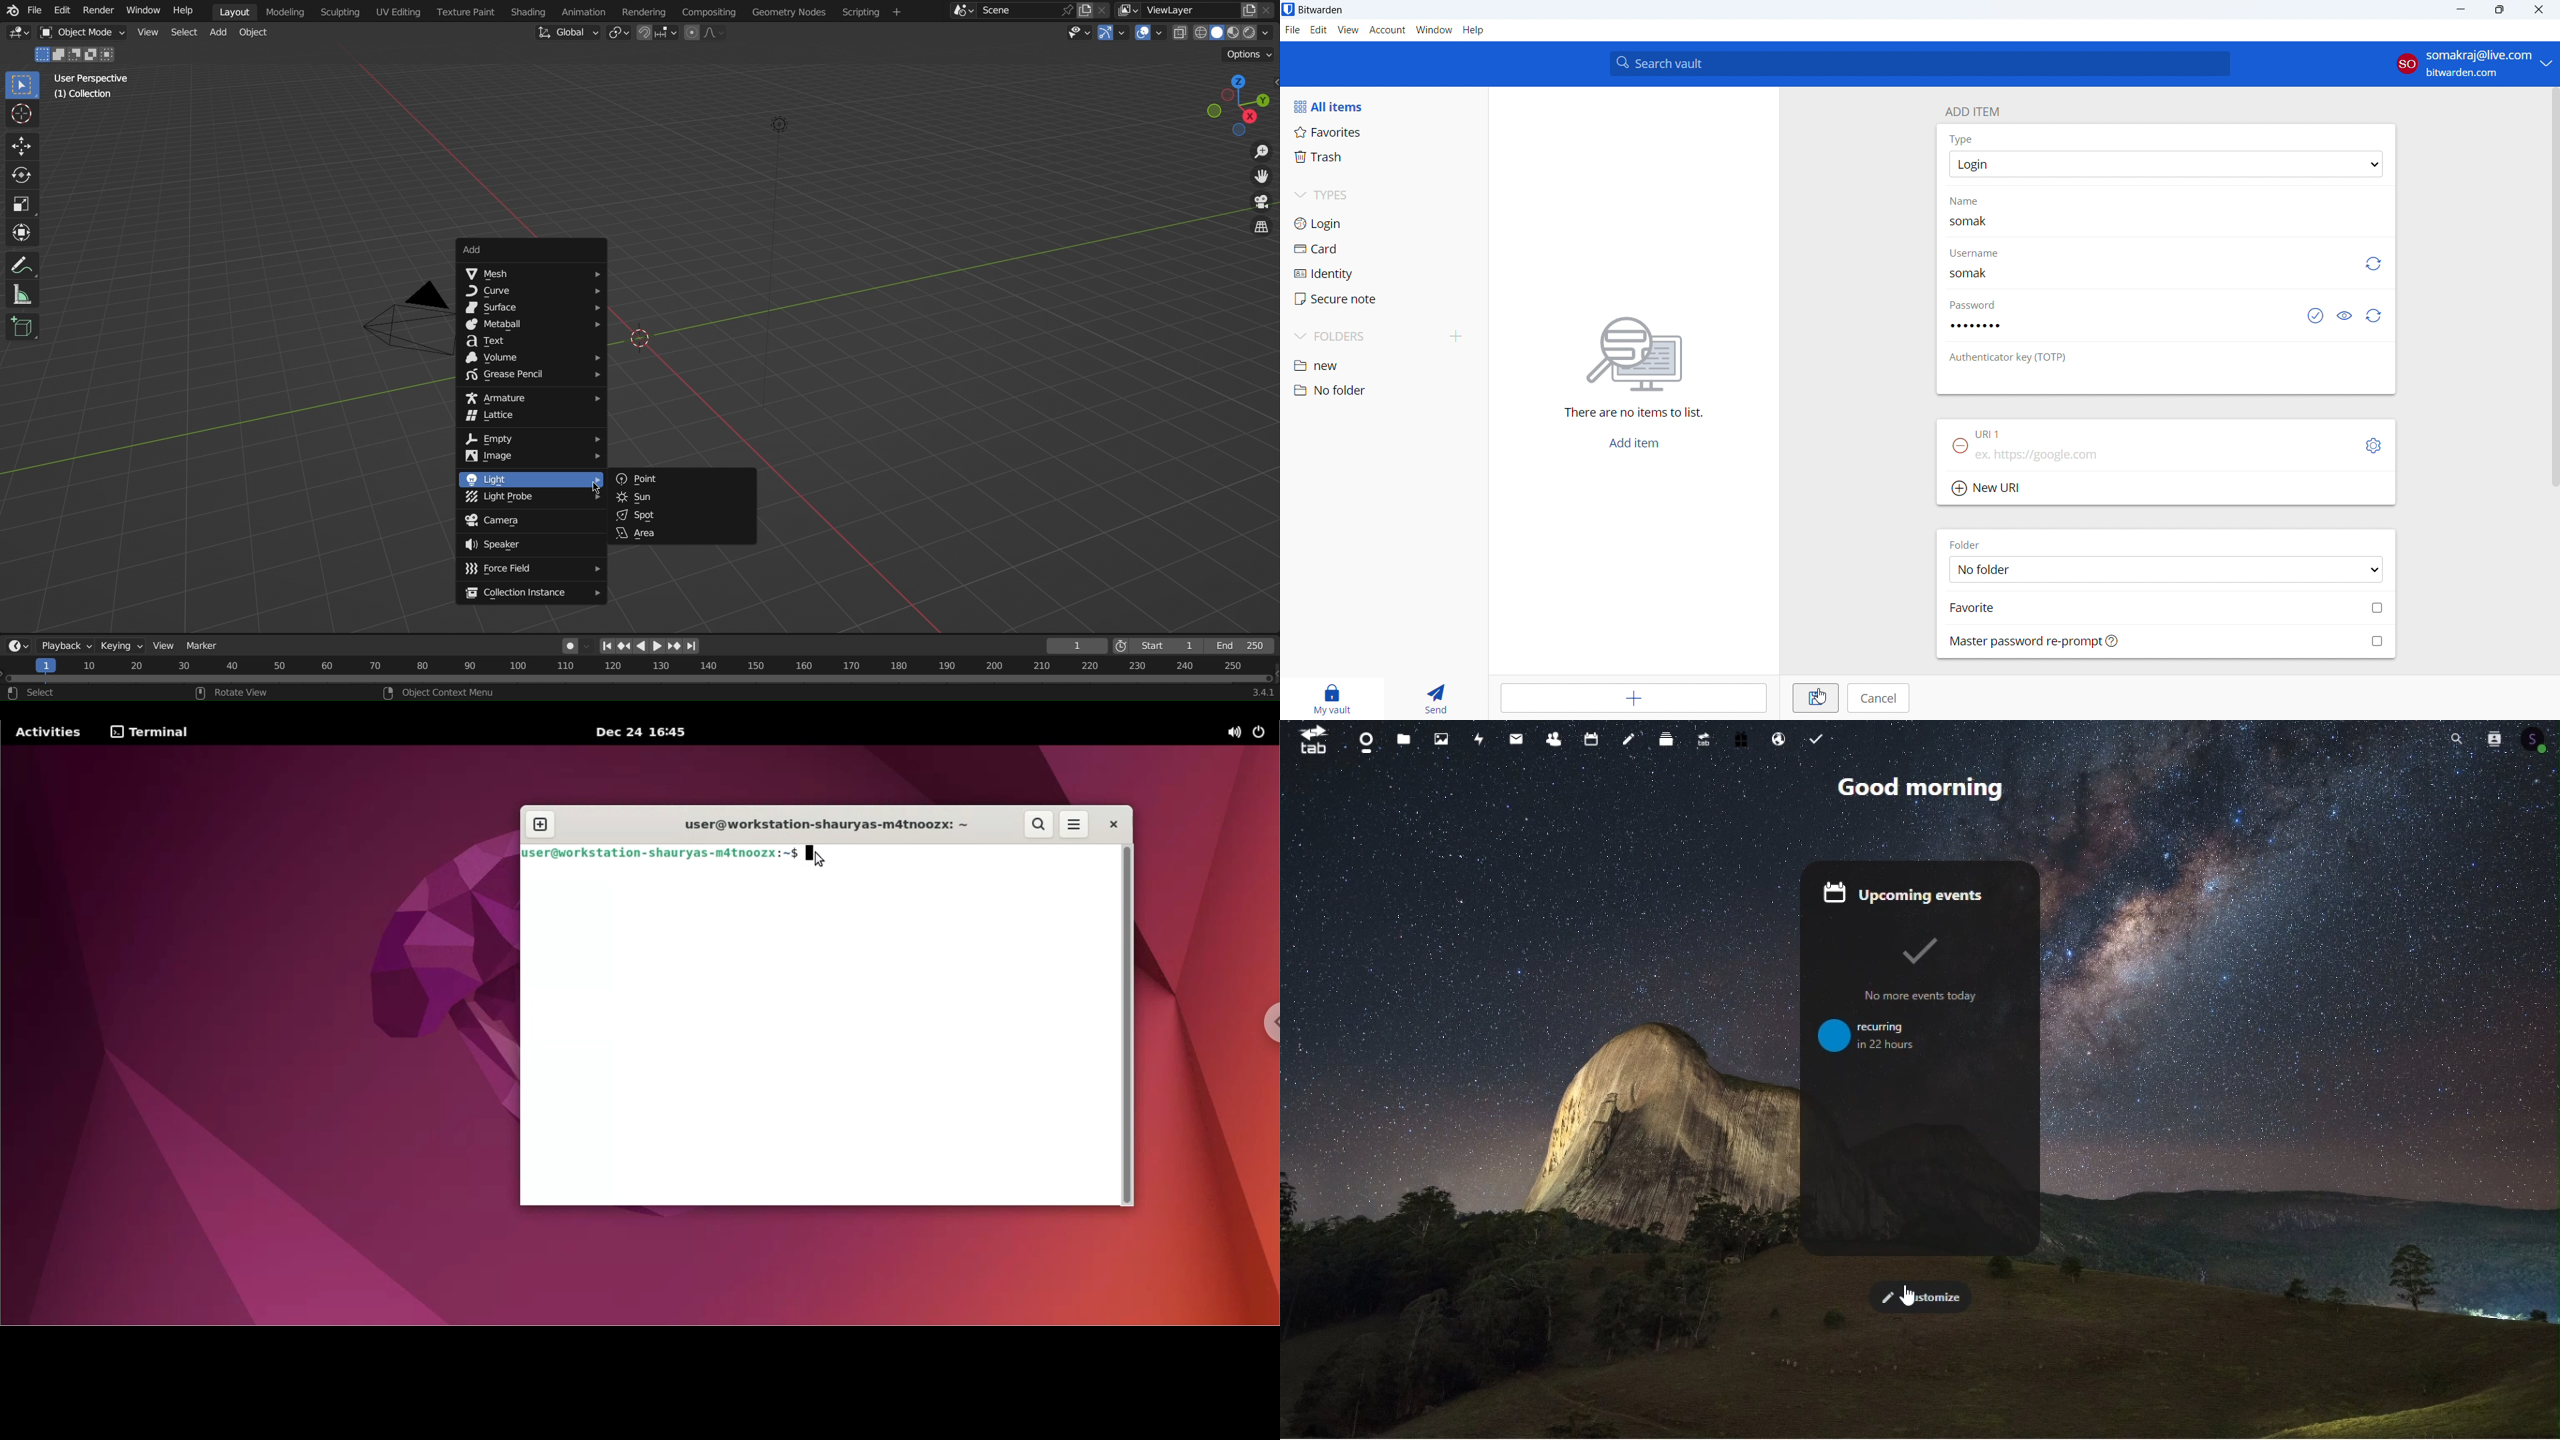  What do you see at coordinates (1973, 253) in the screenshot?
I see `Username` at bounding box center [1973, 253].